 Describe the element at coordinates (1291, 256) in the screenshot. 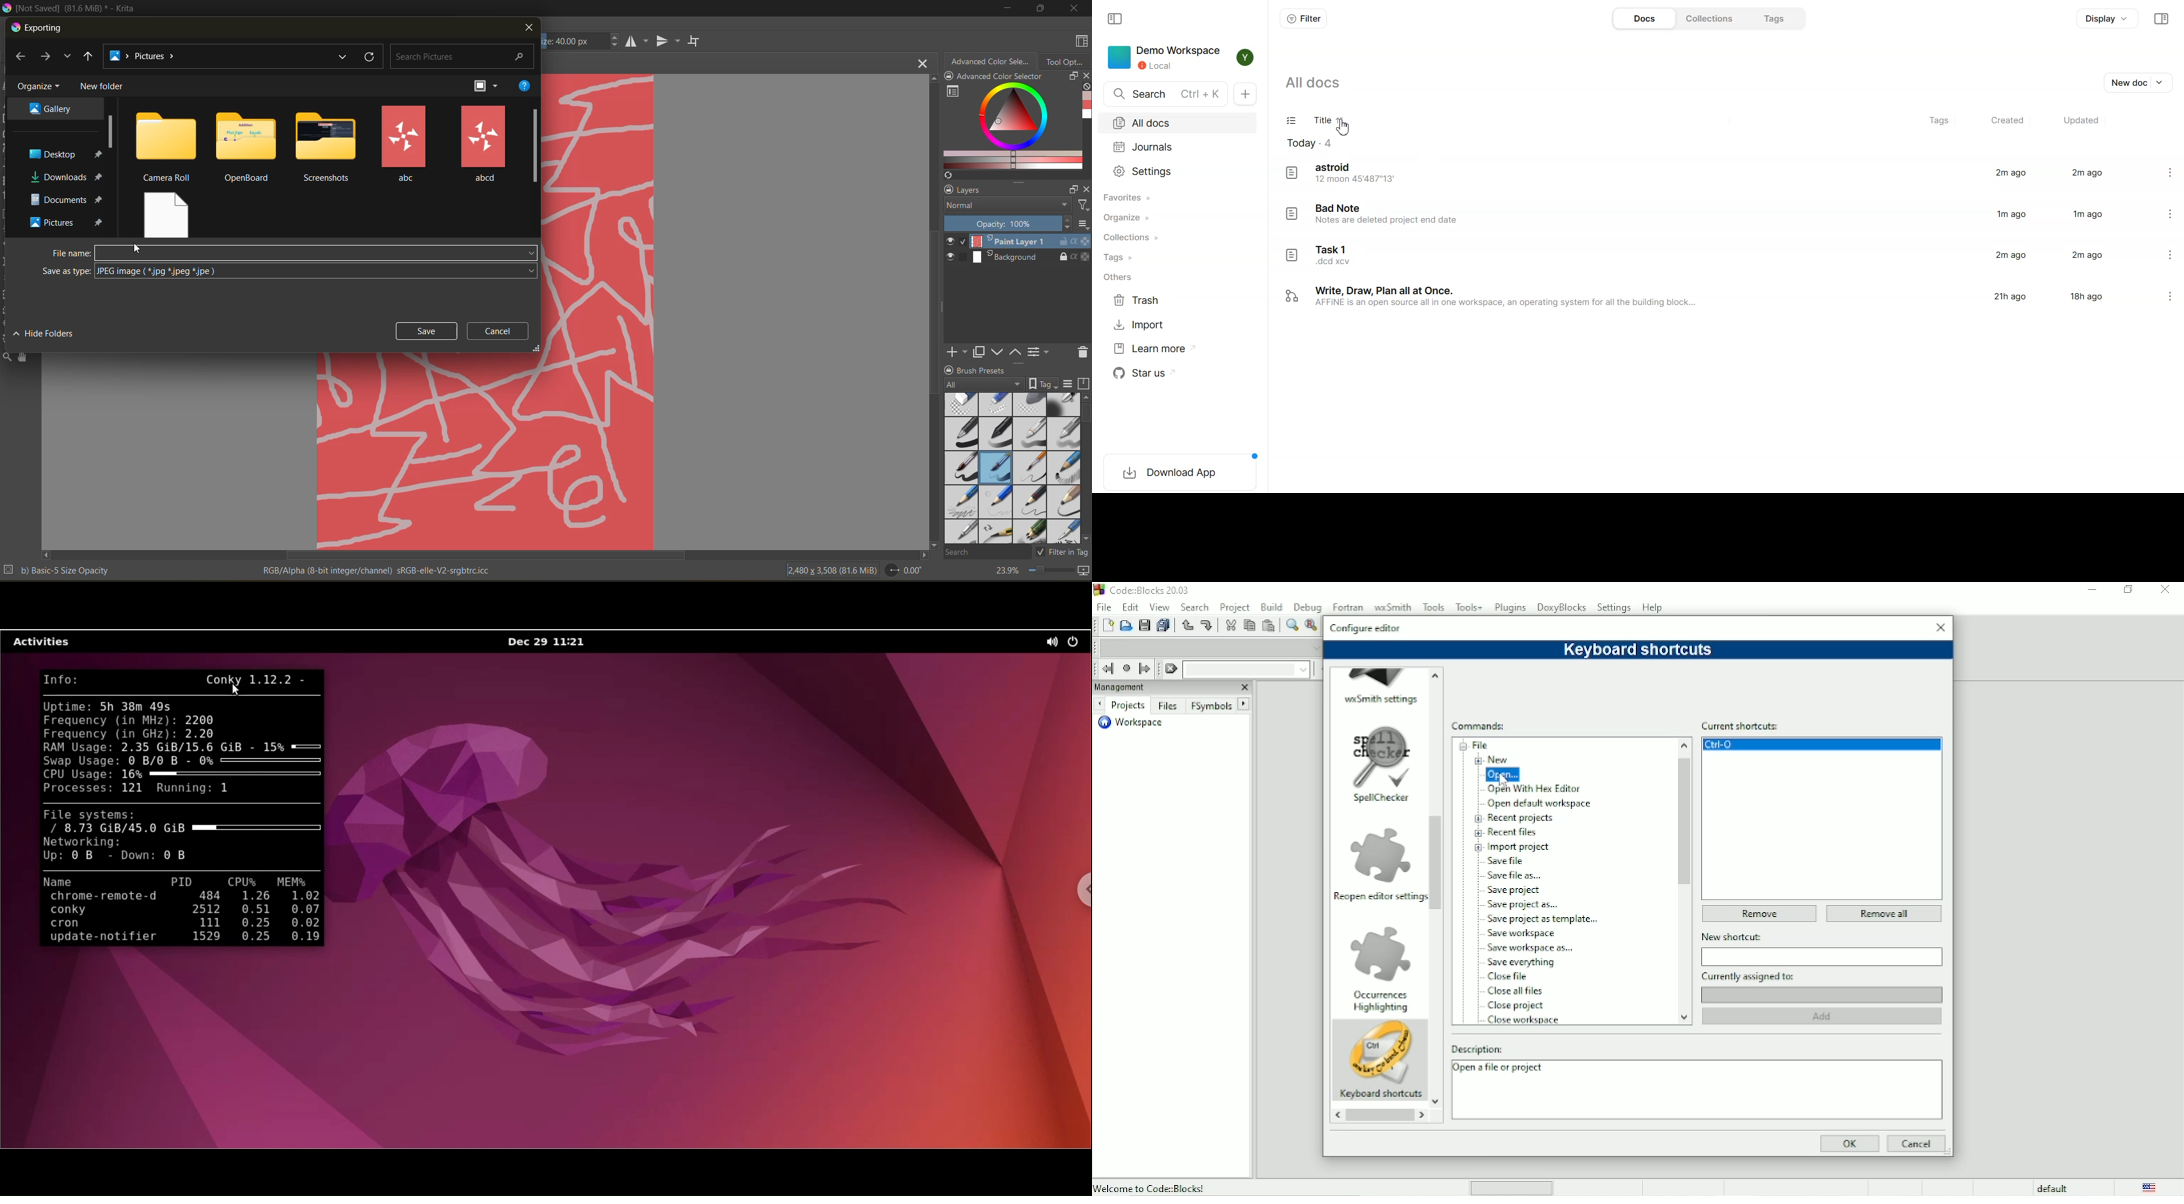

I see `logo` at that location.